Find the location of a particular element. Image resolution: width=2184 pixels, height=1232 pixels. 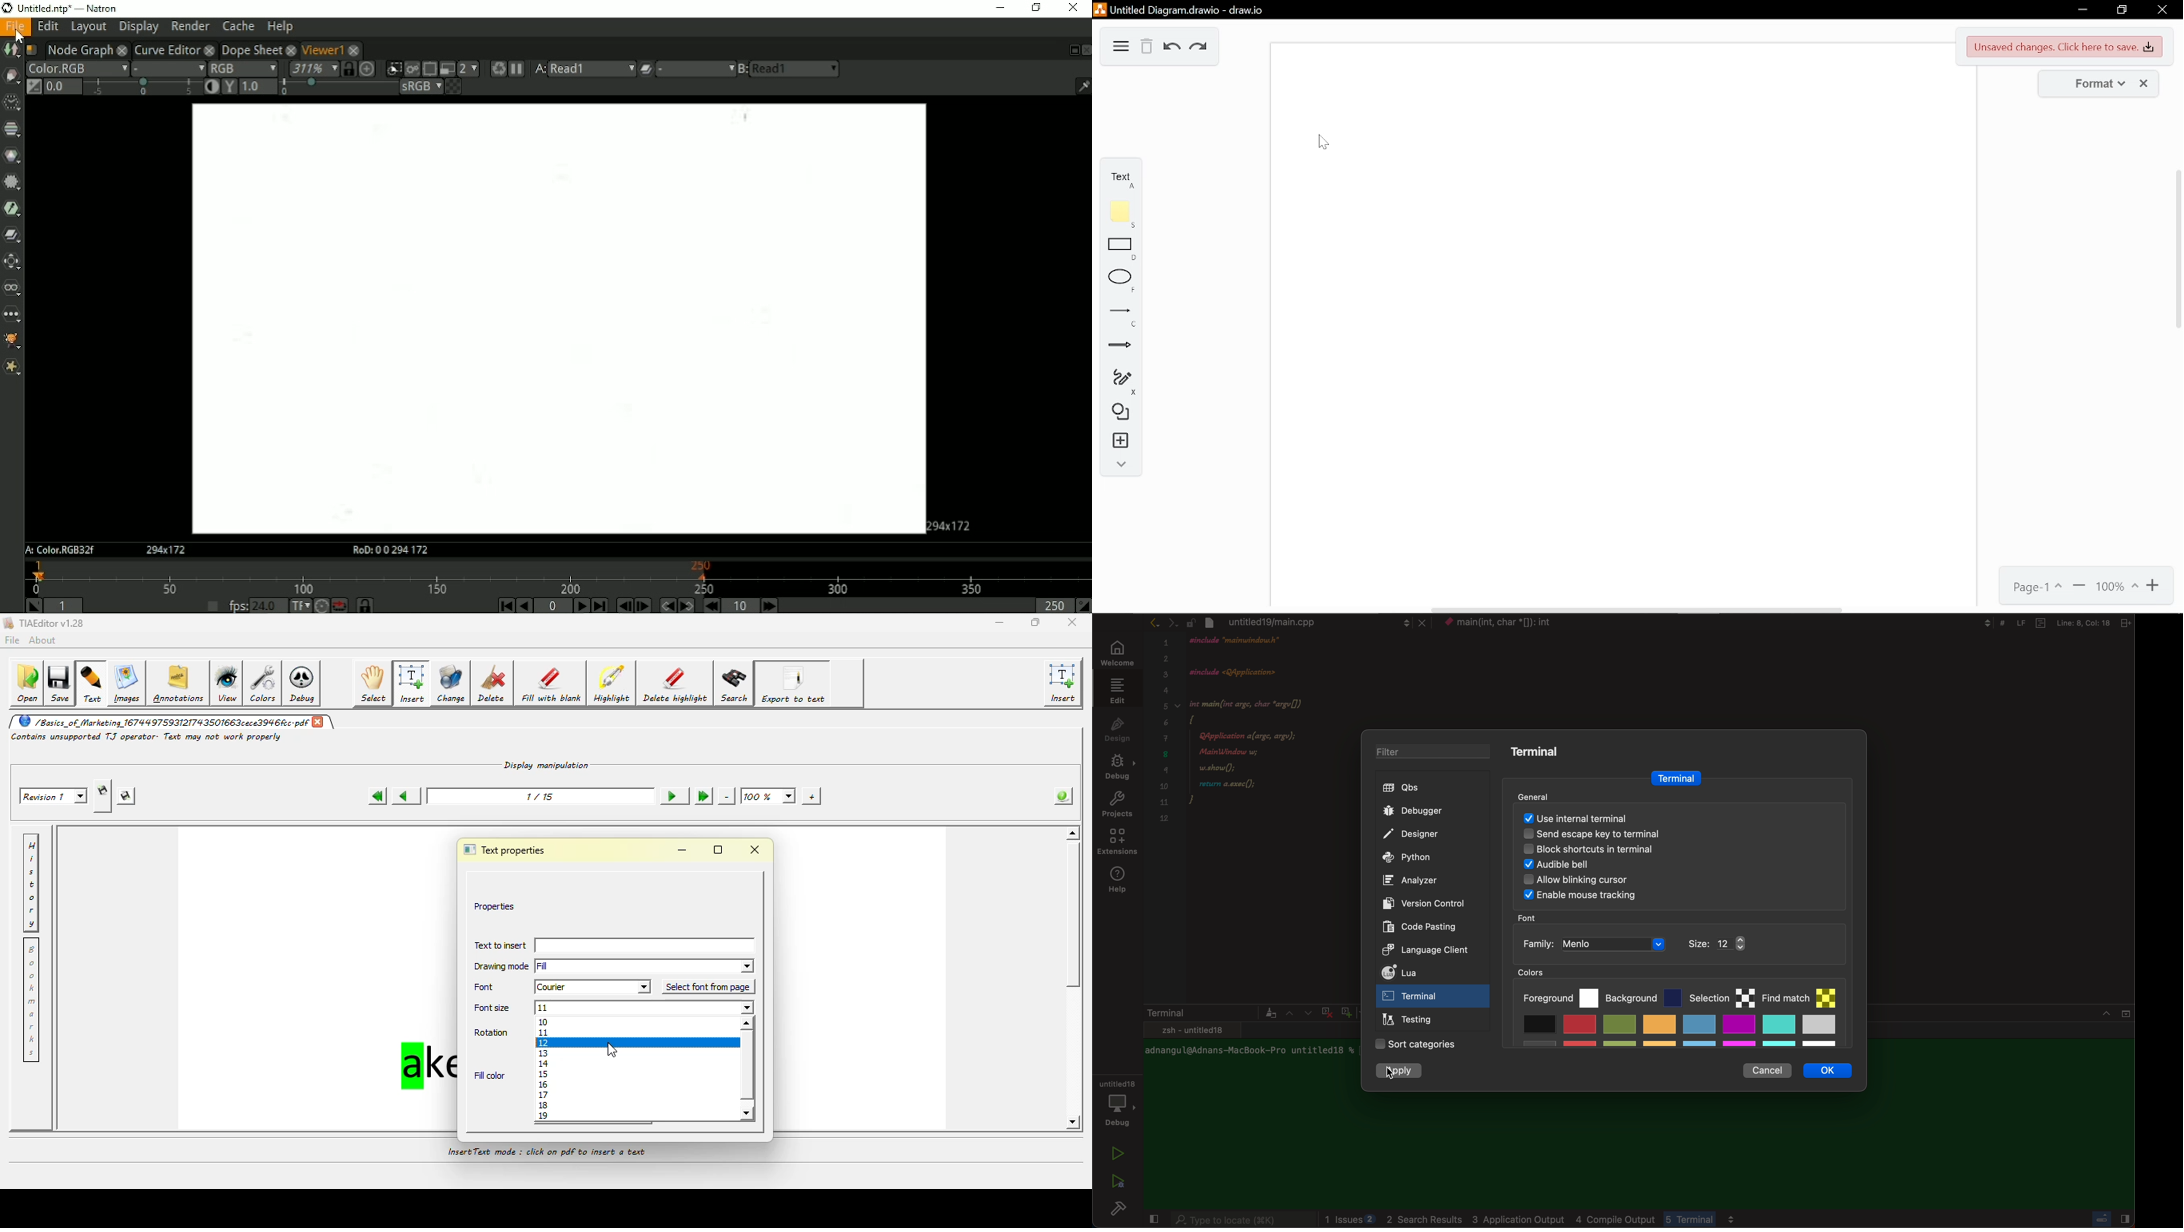

zoom out is located at coordinates (2080, 587).